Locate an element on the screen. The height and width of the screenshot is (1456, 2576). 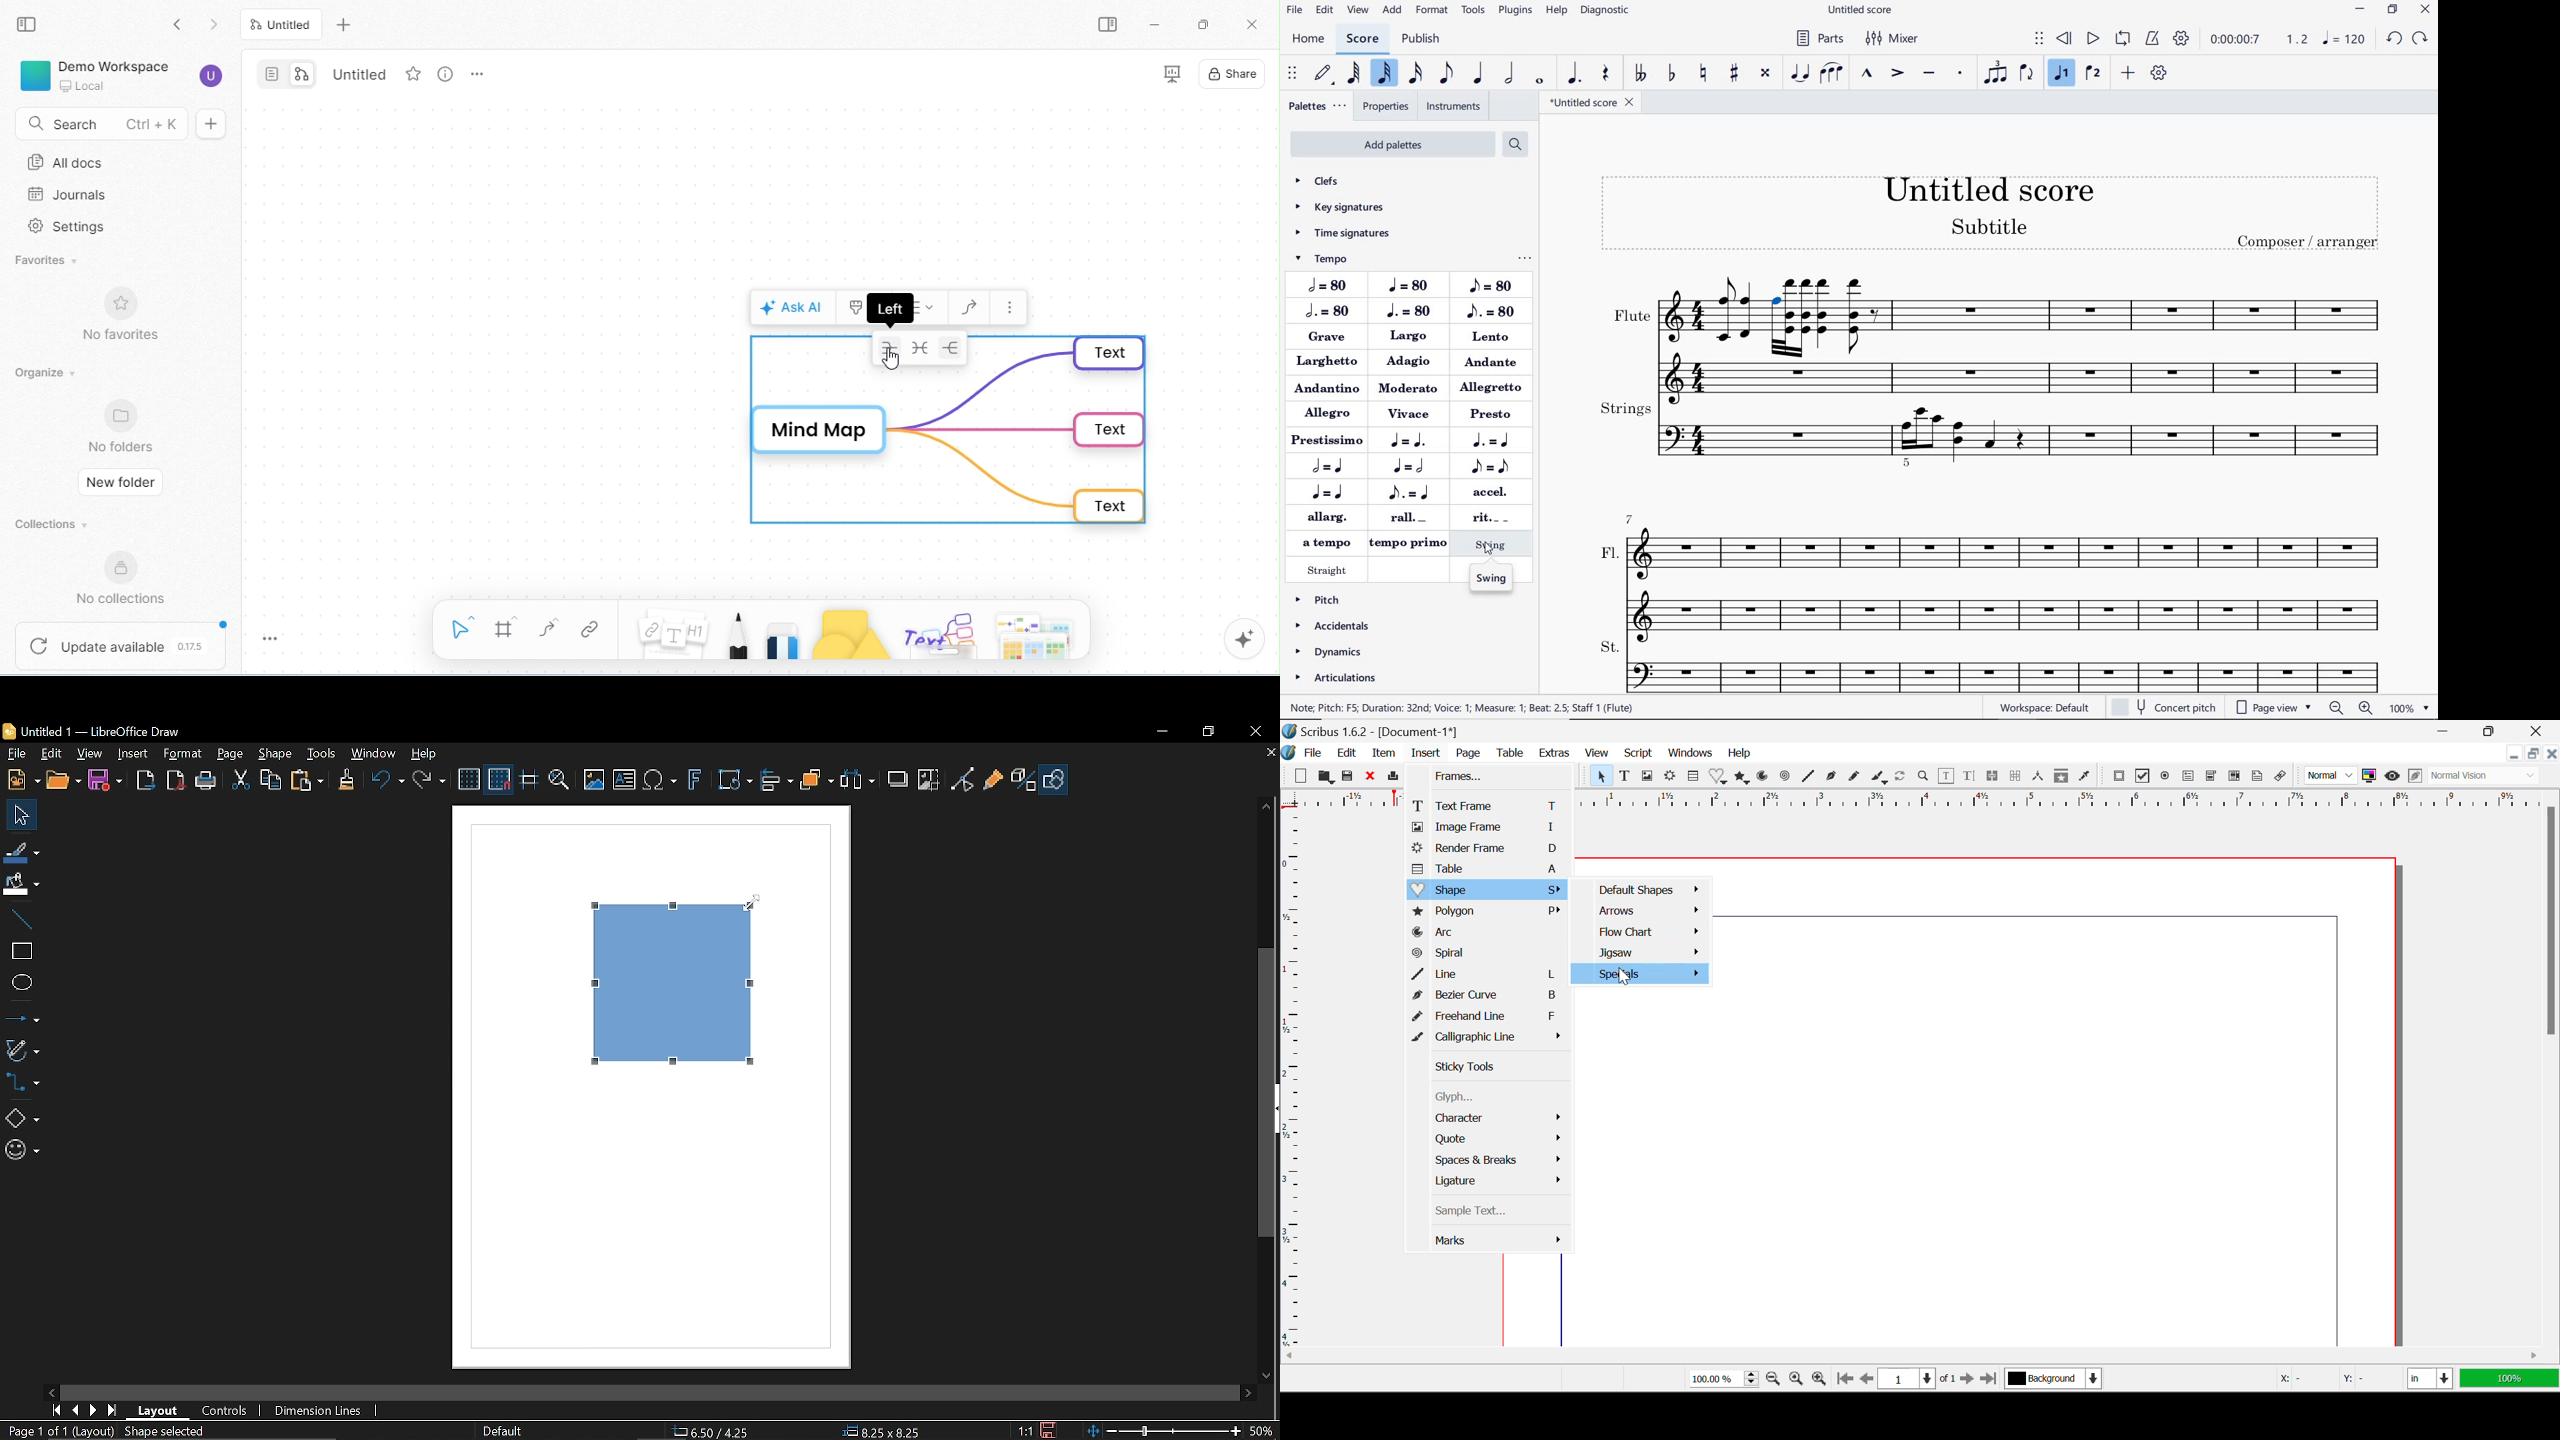
concert pitch is located at coordinates (2164, 708).